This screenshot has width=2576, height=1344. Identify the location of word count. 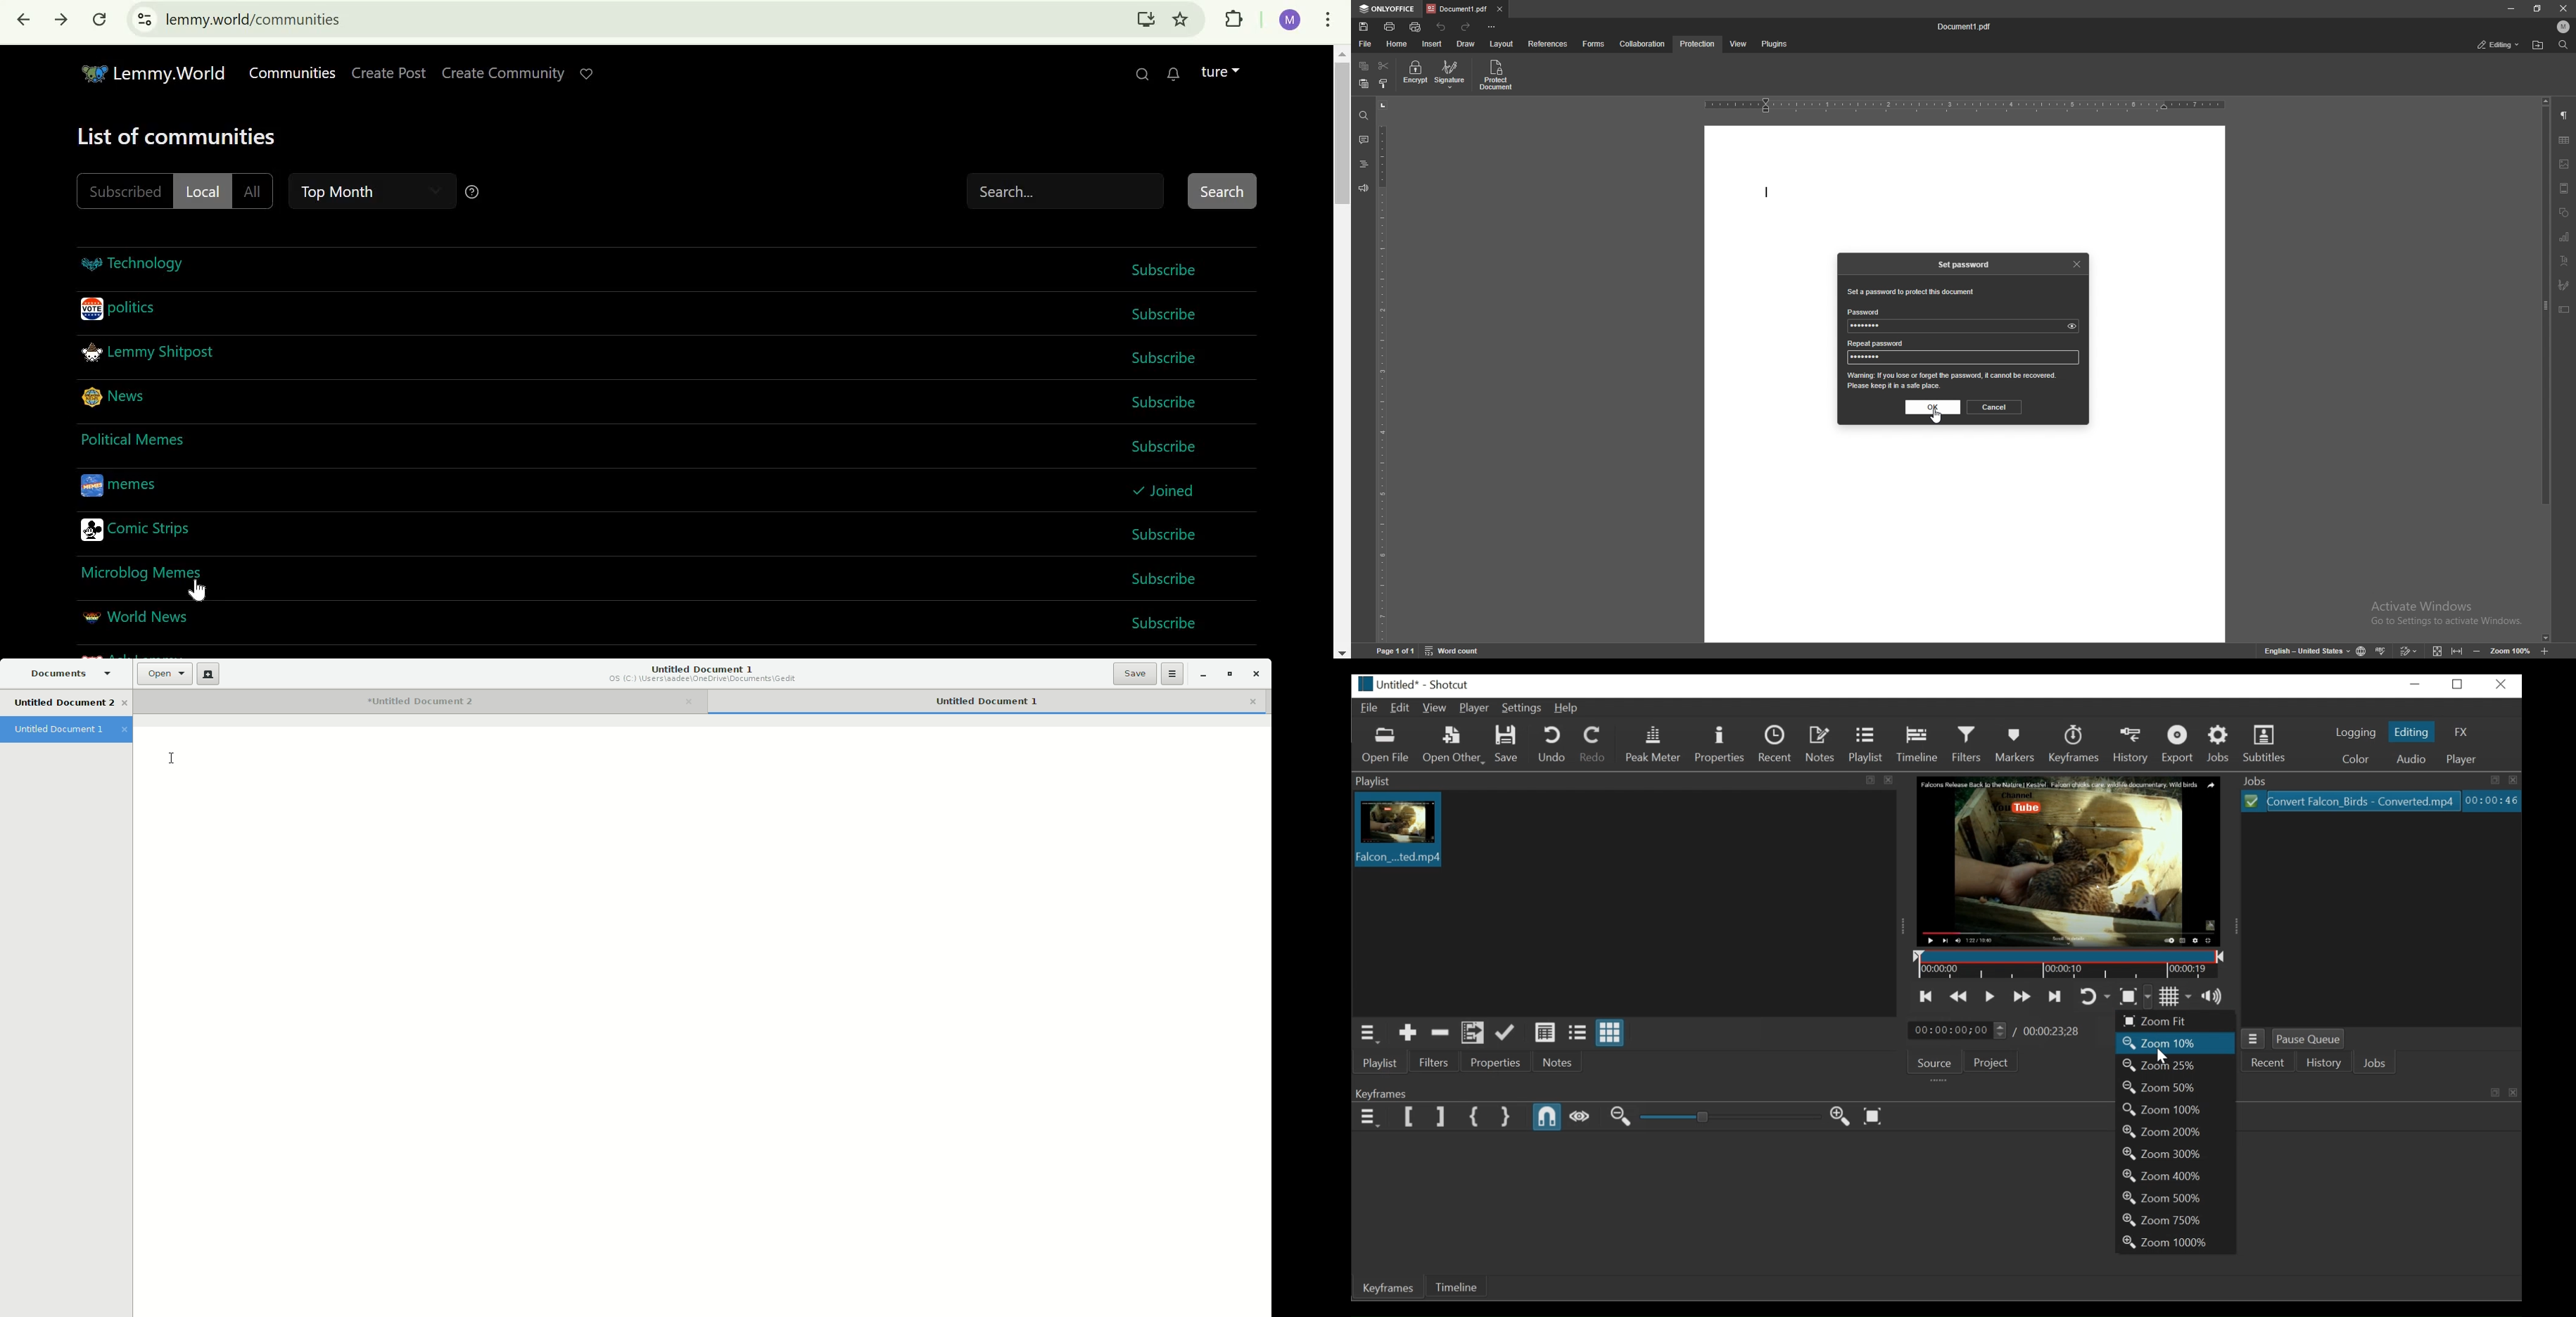
(1454, 650).